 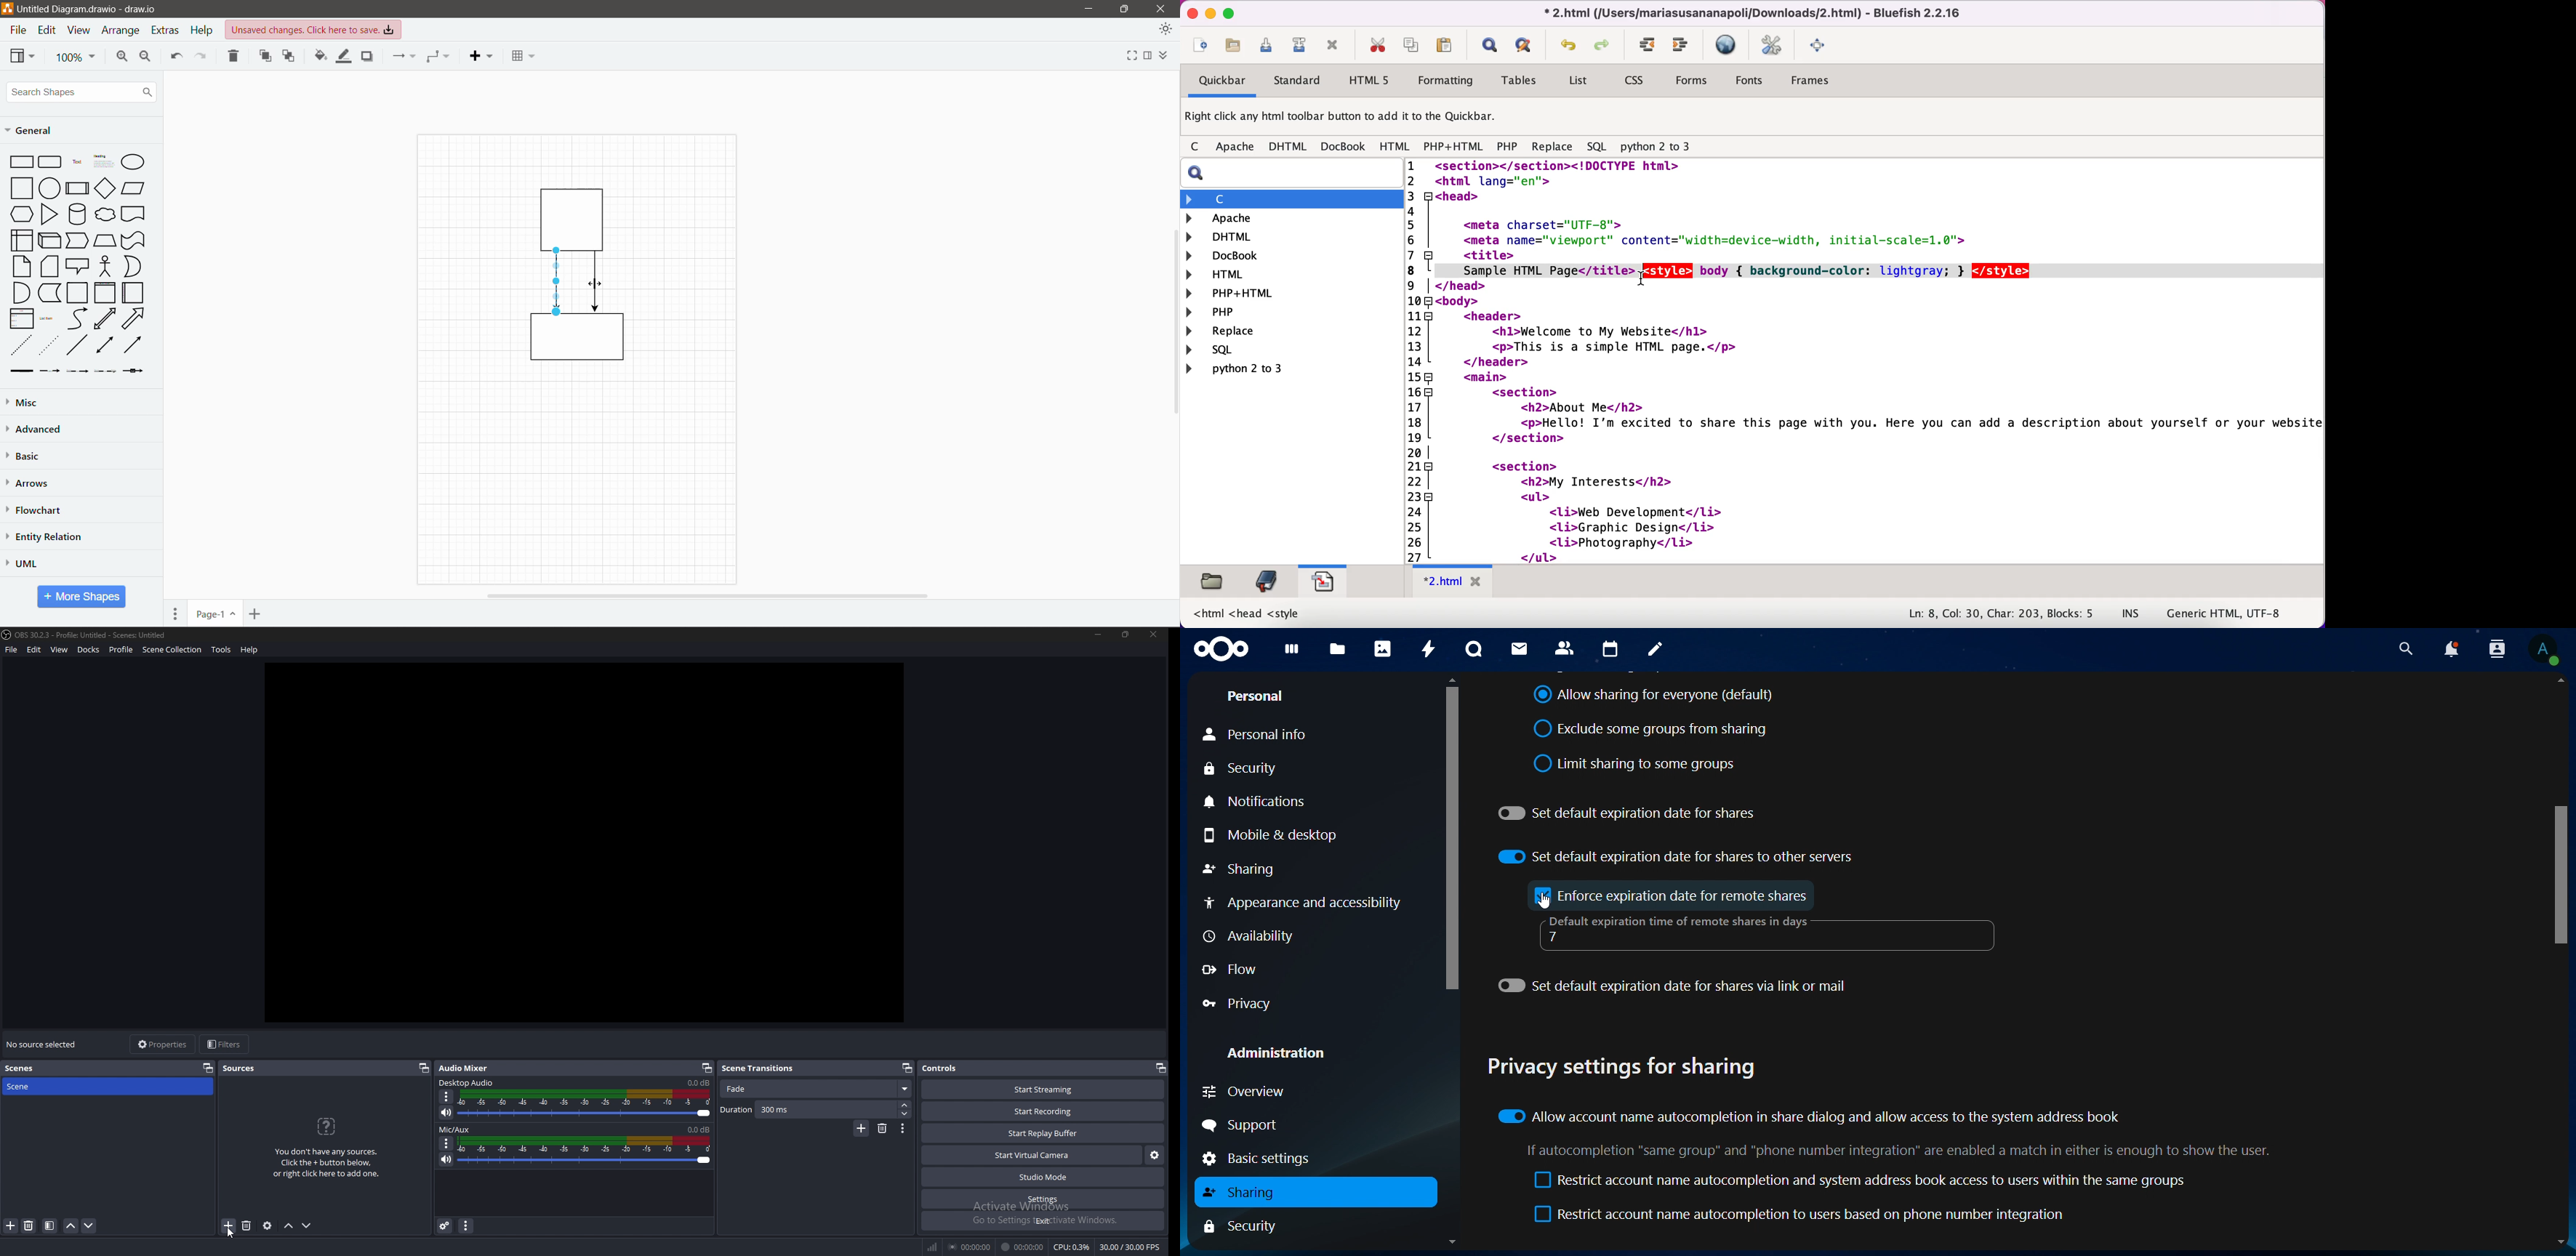 What do you see at coordinates (1249, 768) in the screenshot?
I see `security` at bounding box center [1249, 768].